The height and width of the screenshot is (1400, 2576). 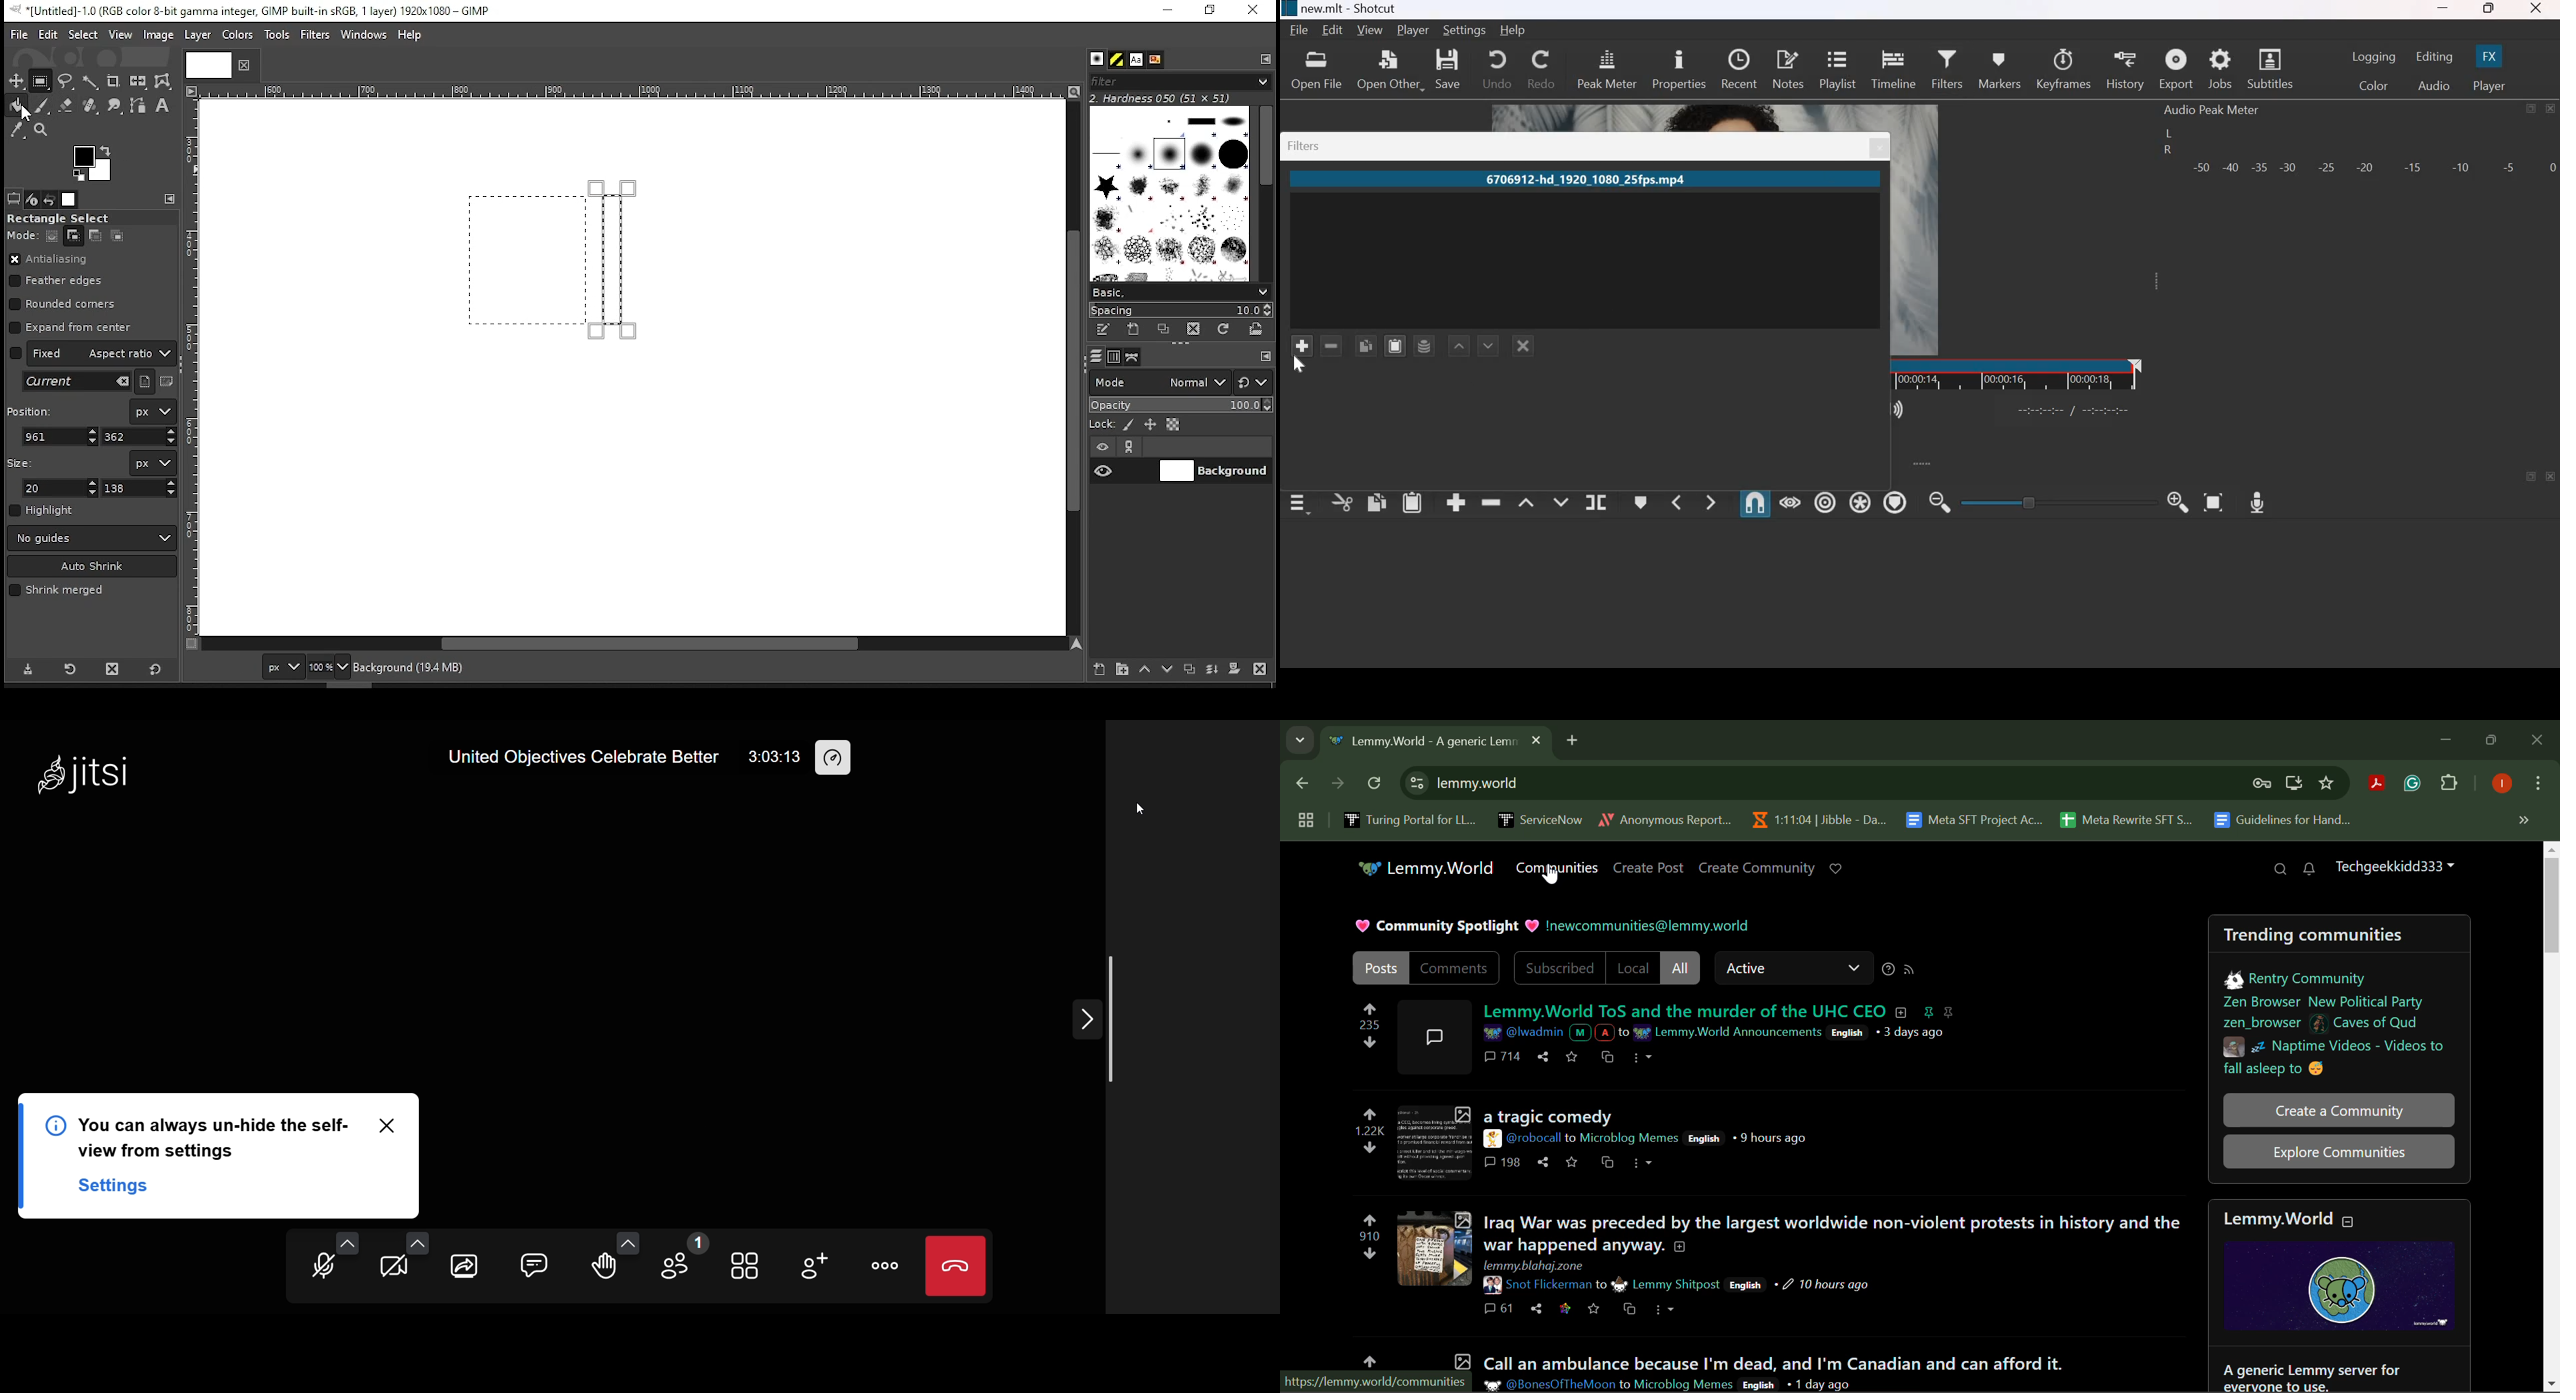 I want to click on  Zoom Timeline in, so click(x=2177, y=501).